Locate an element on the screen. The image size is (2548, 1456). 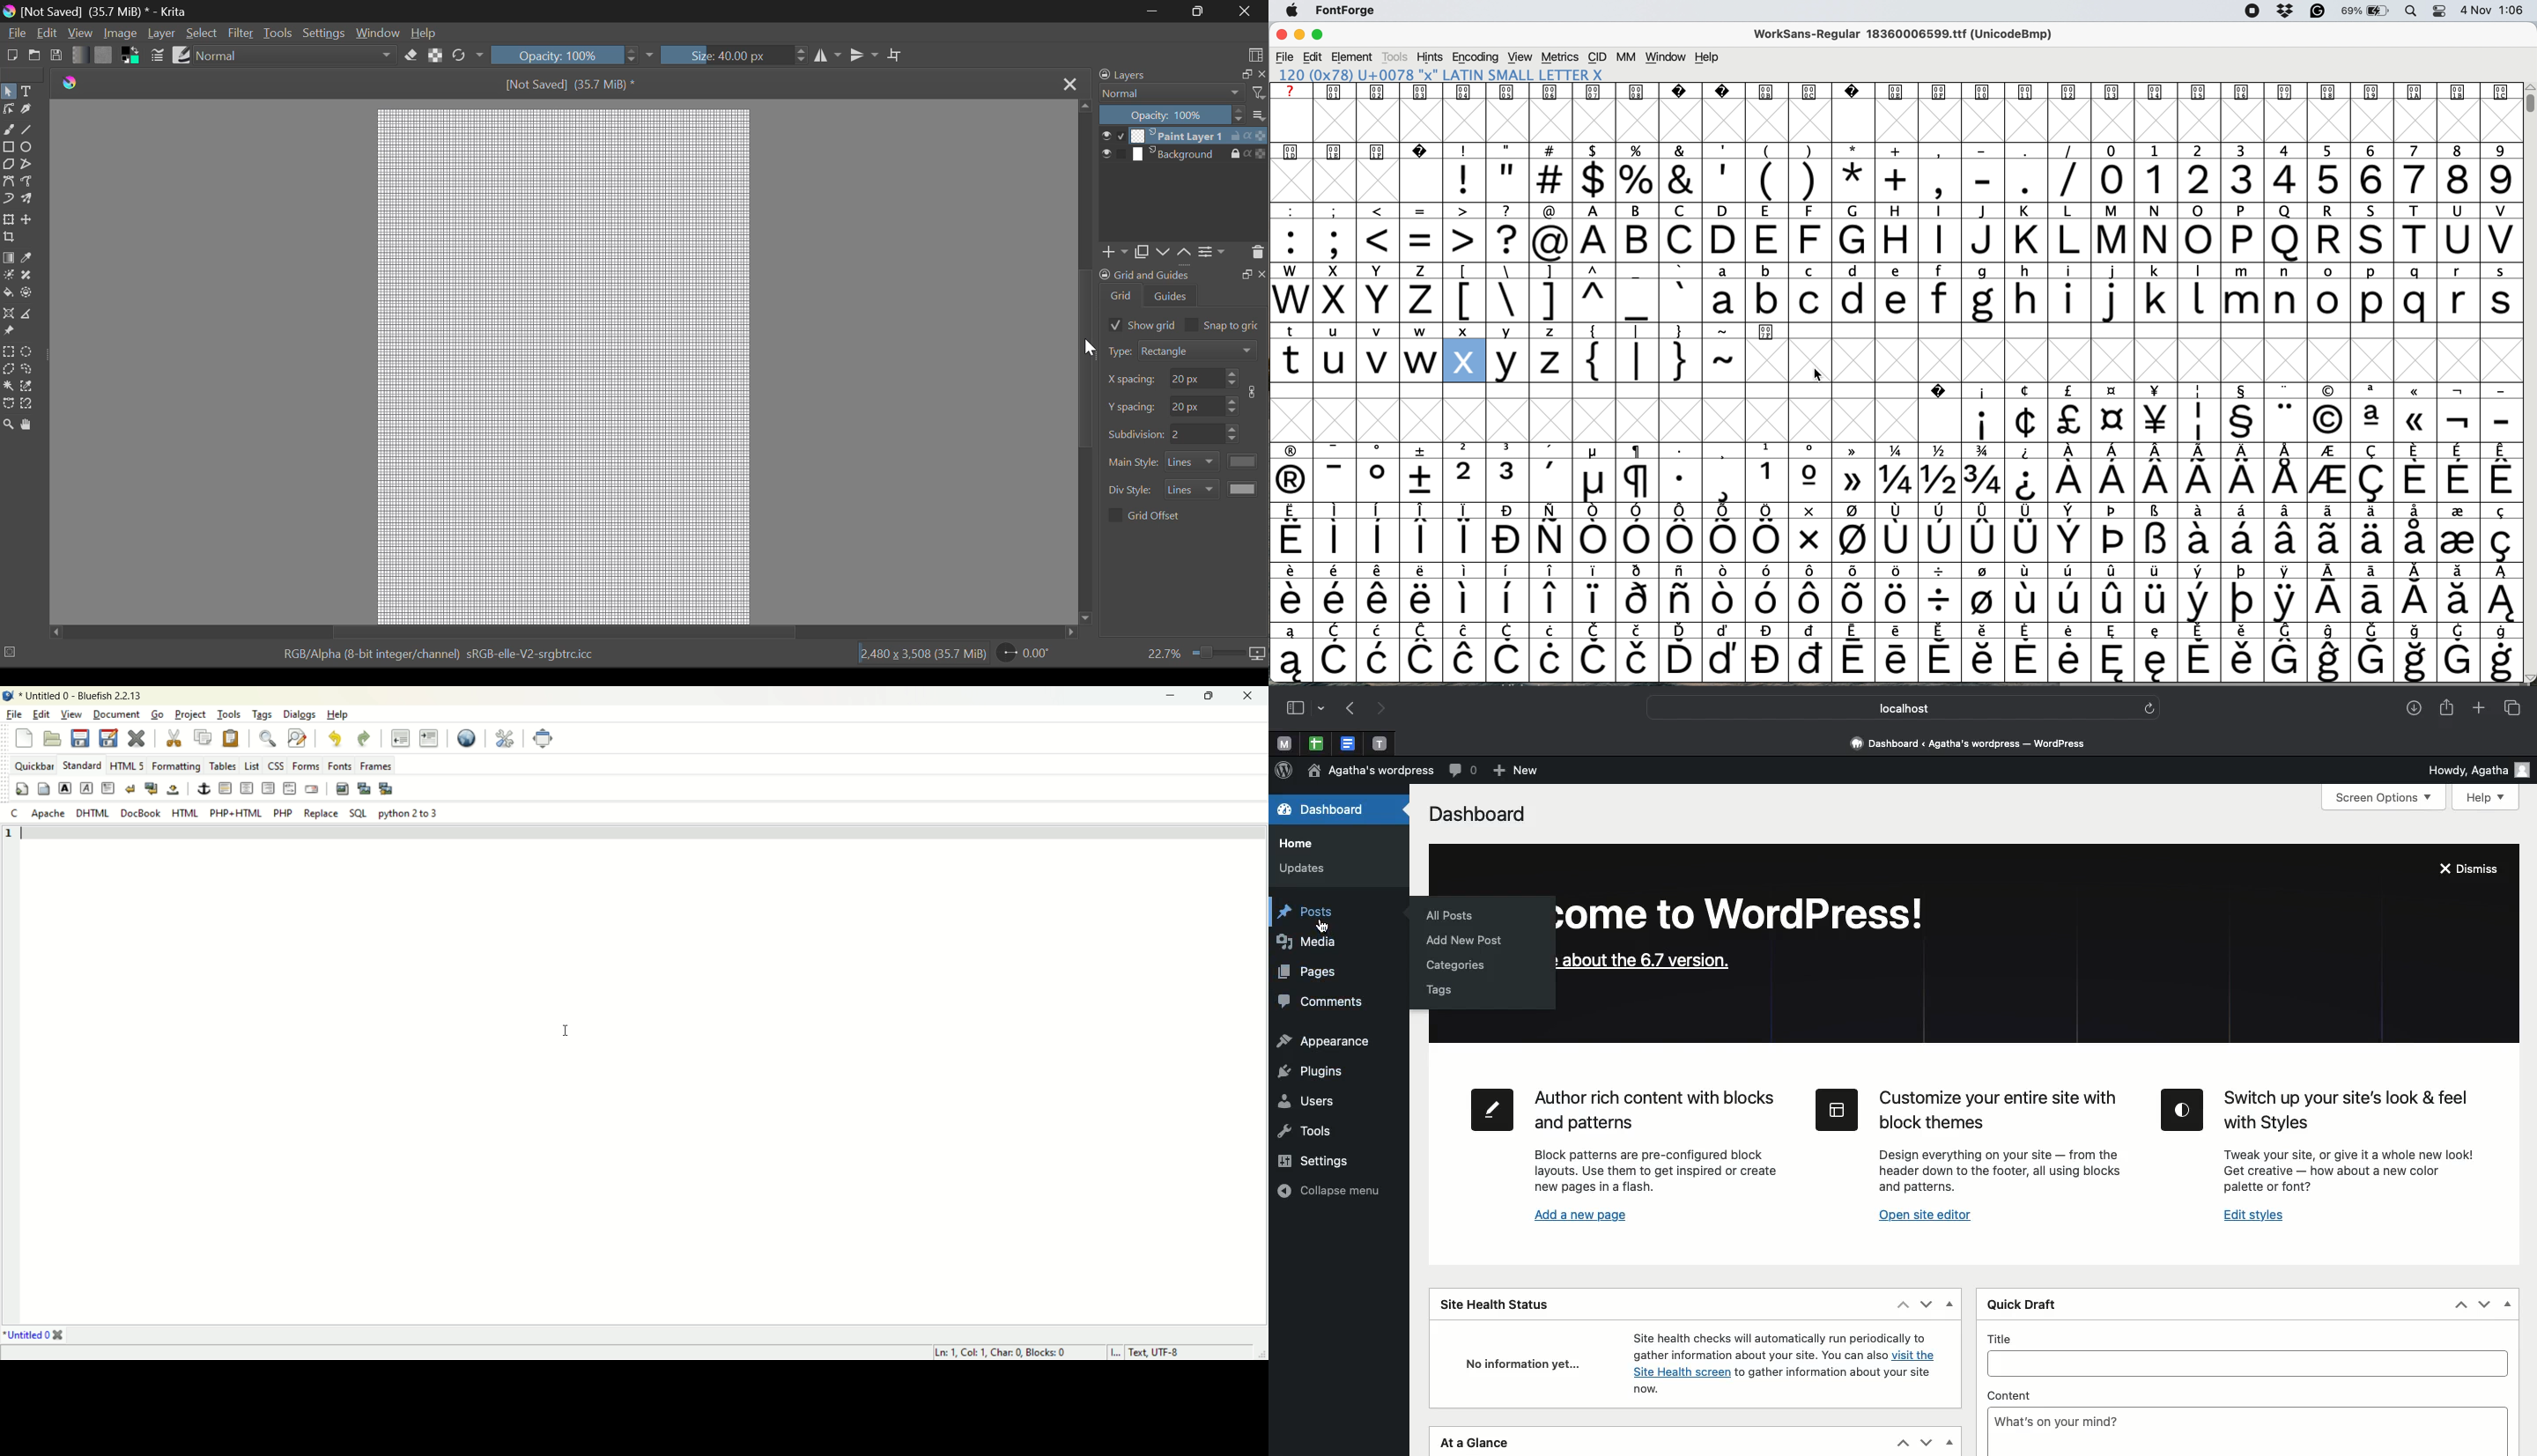
find and replace is located at coordinates (298, 739).